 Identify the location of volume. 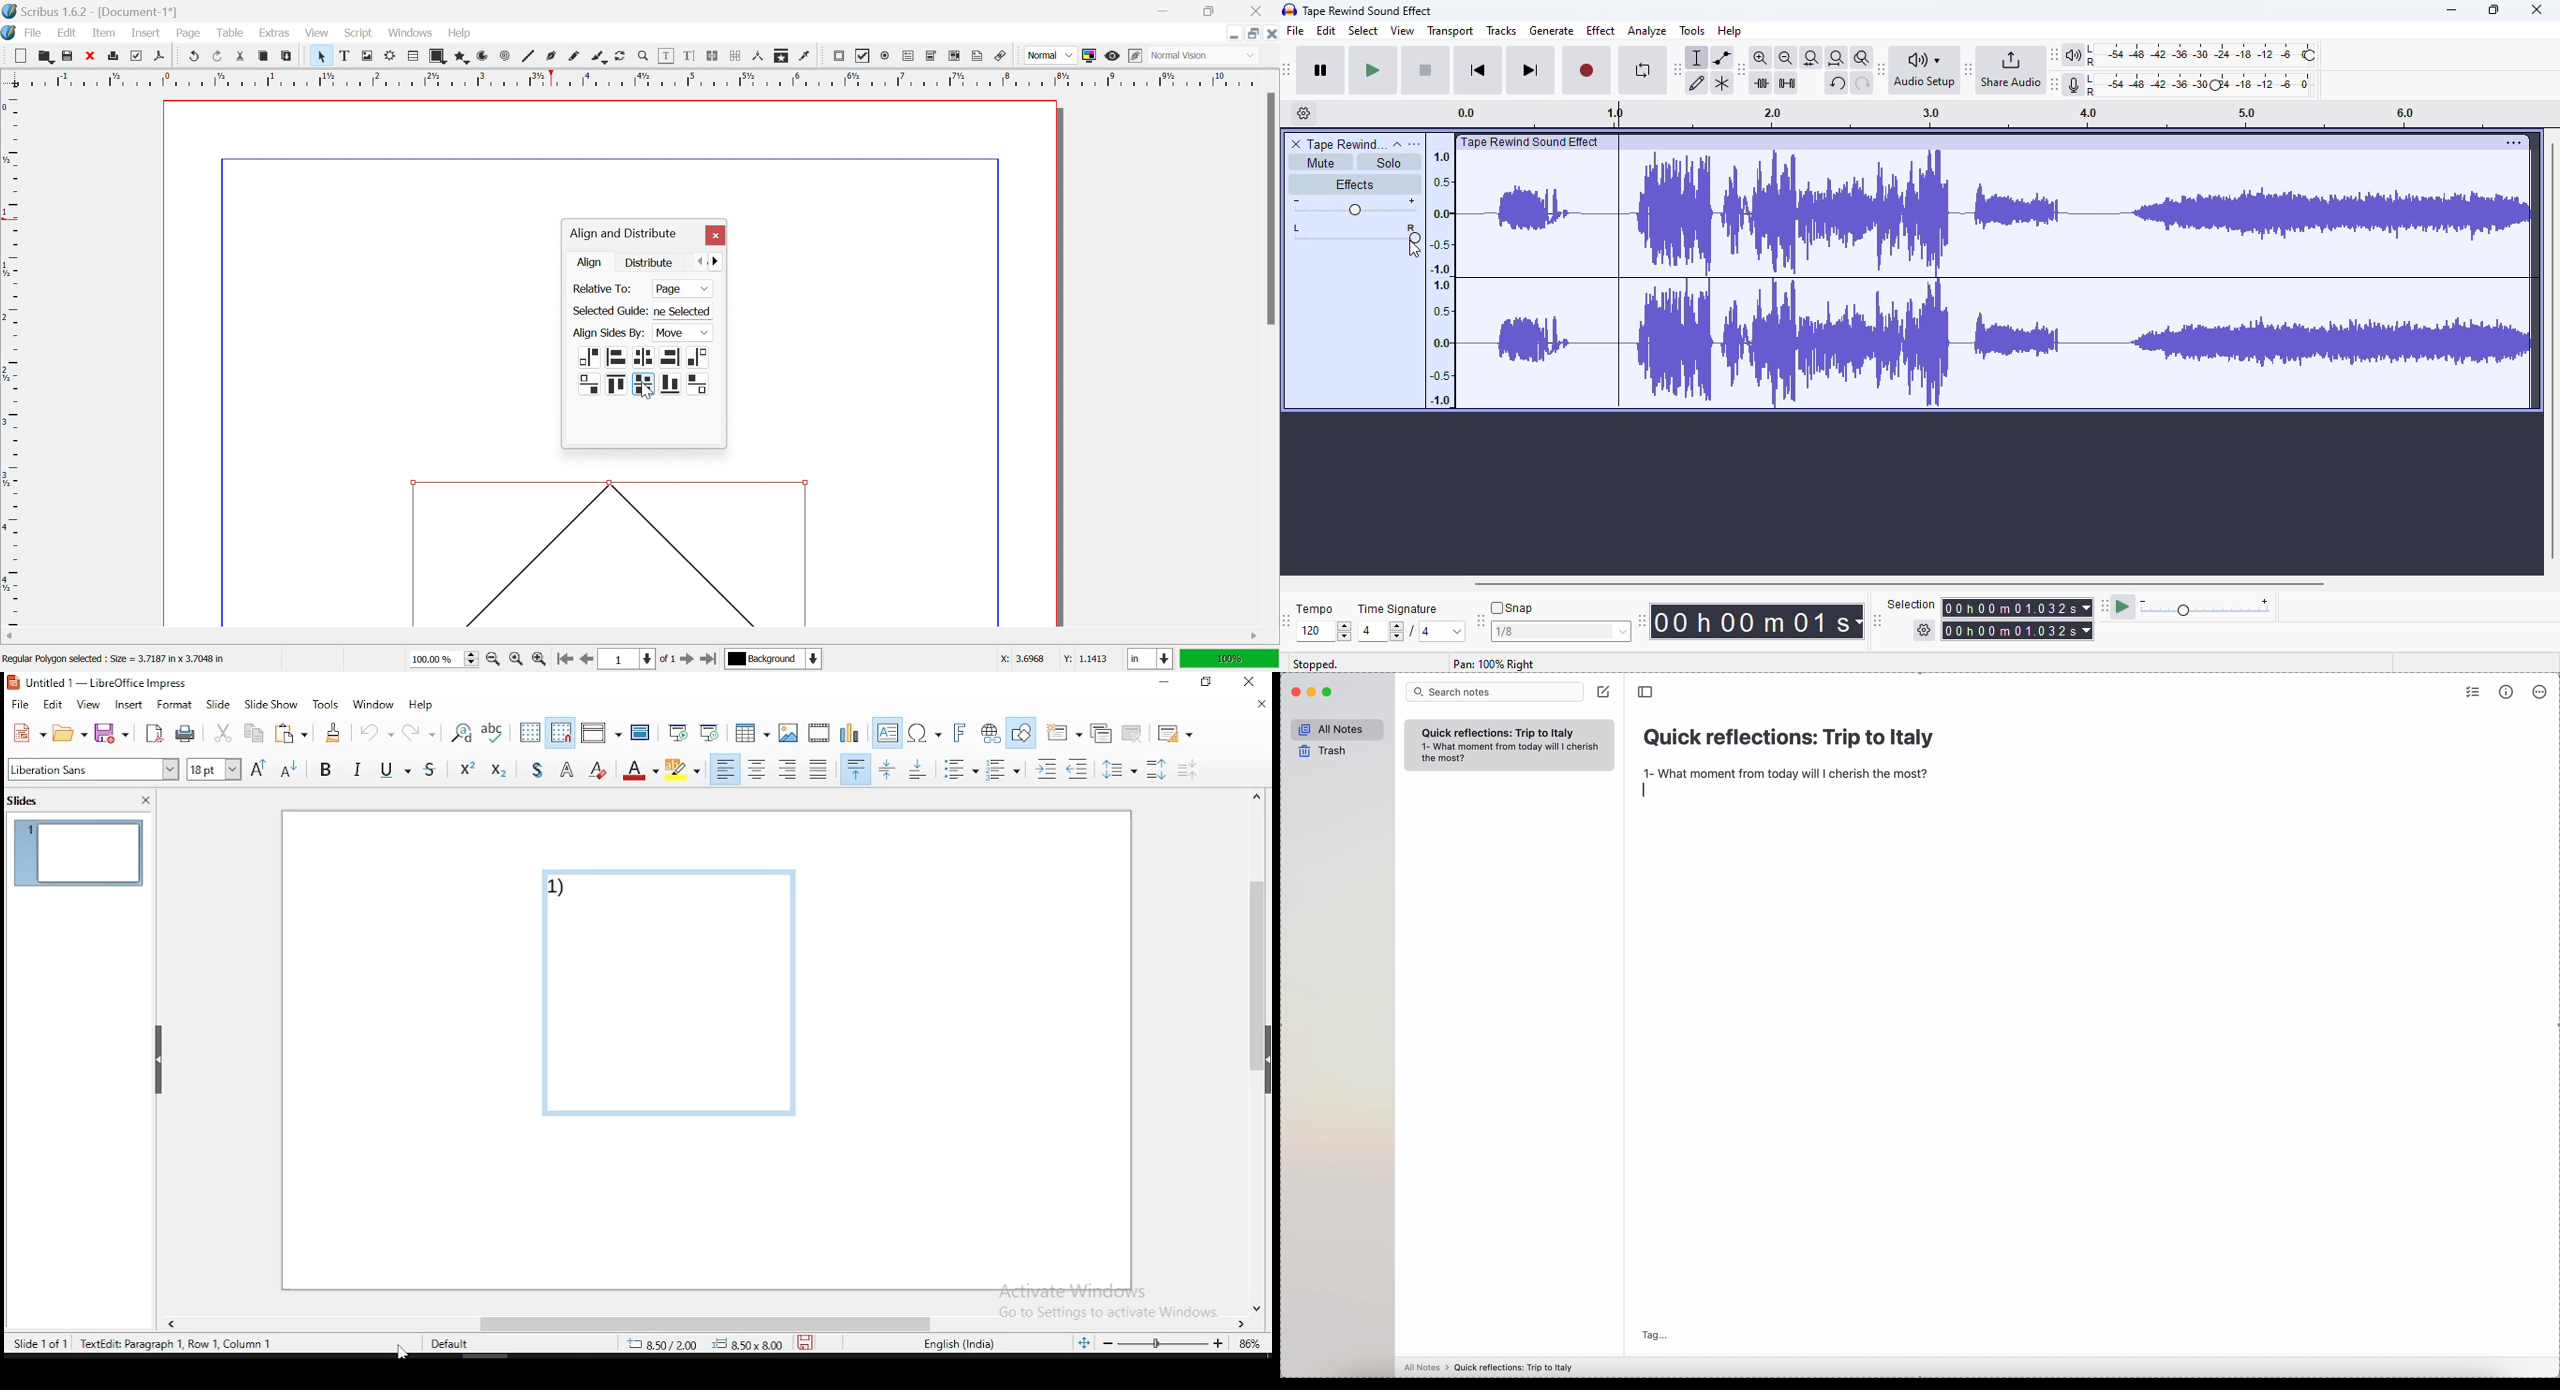
(1354, 207).